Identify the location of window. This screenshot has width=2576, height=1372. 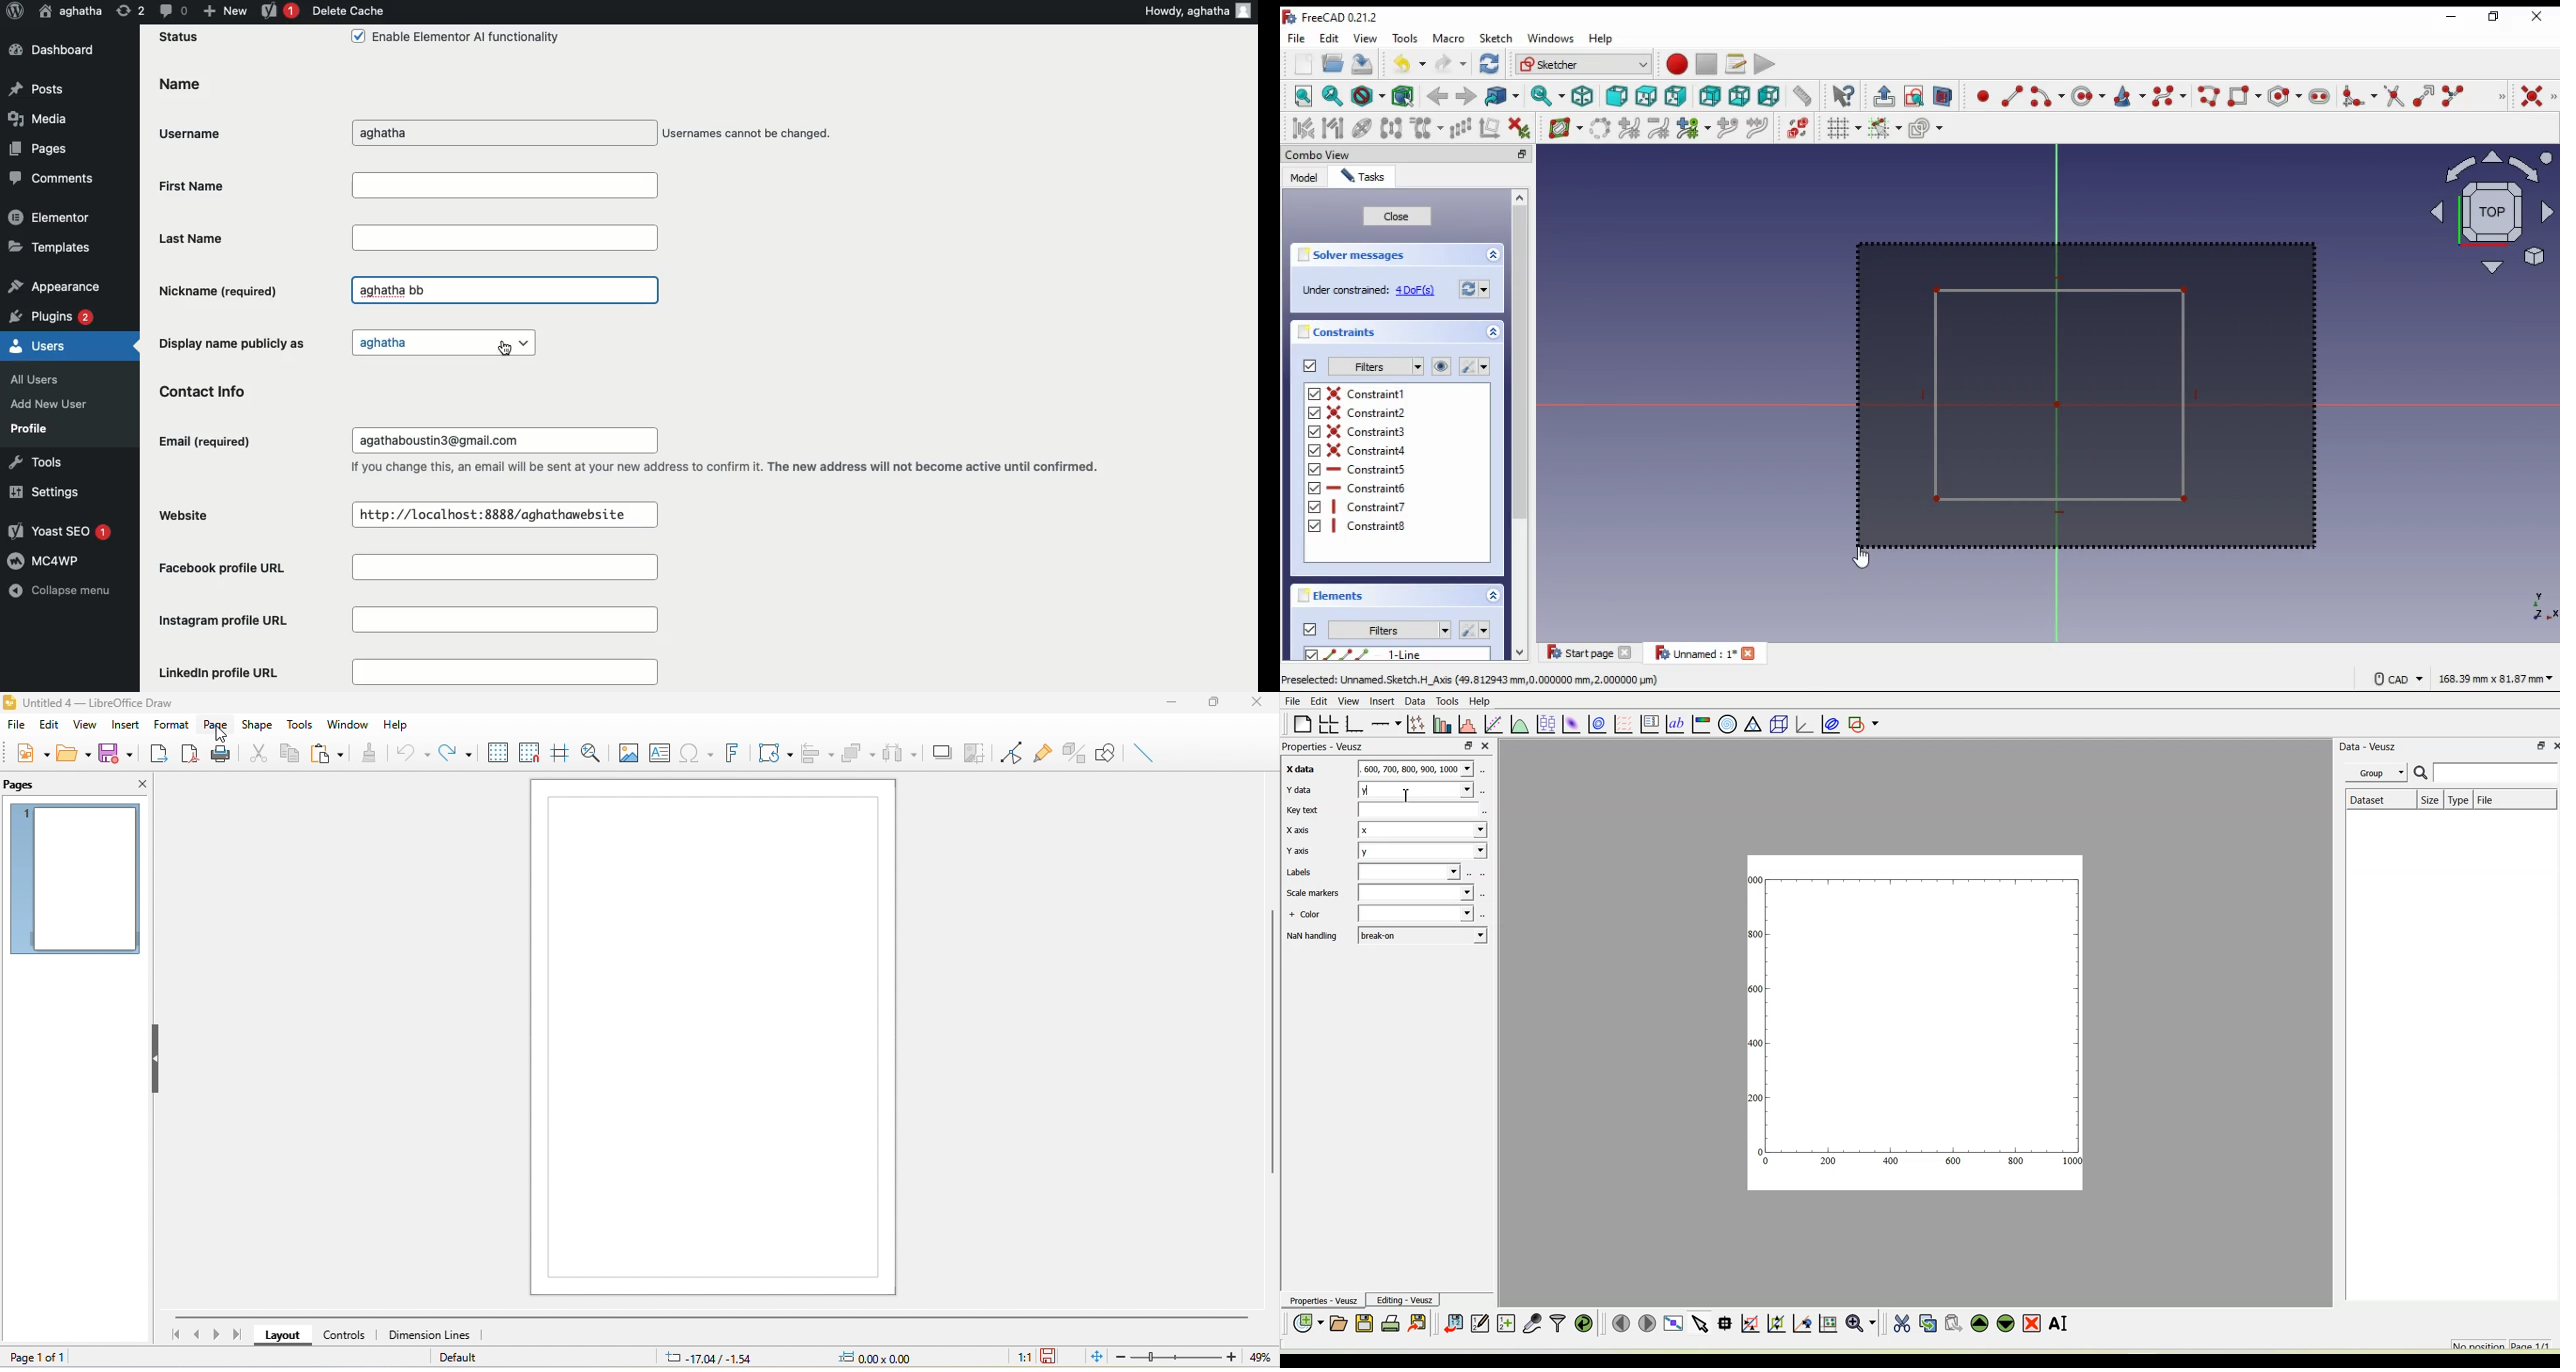
(347, 724).